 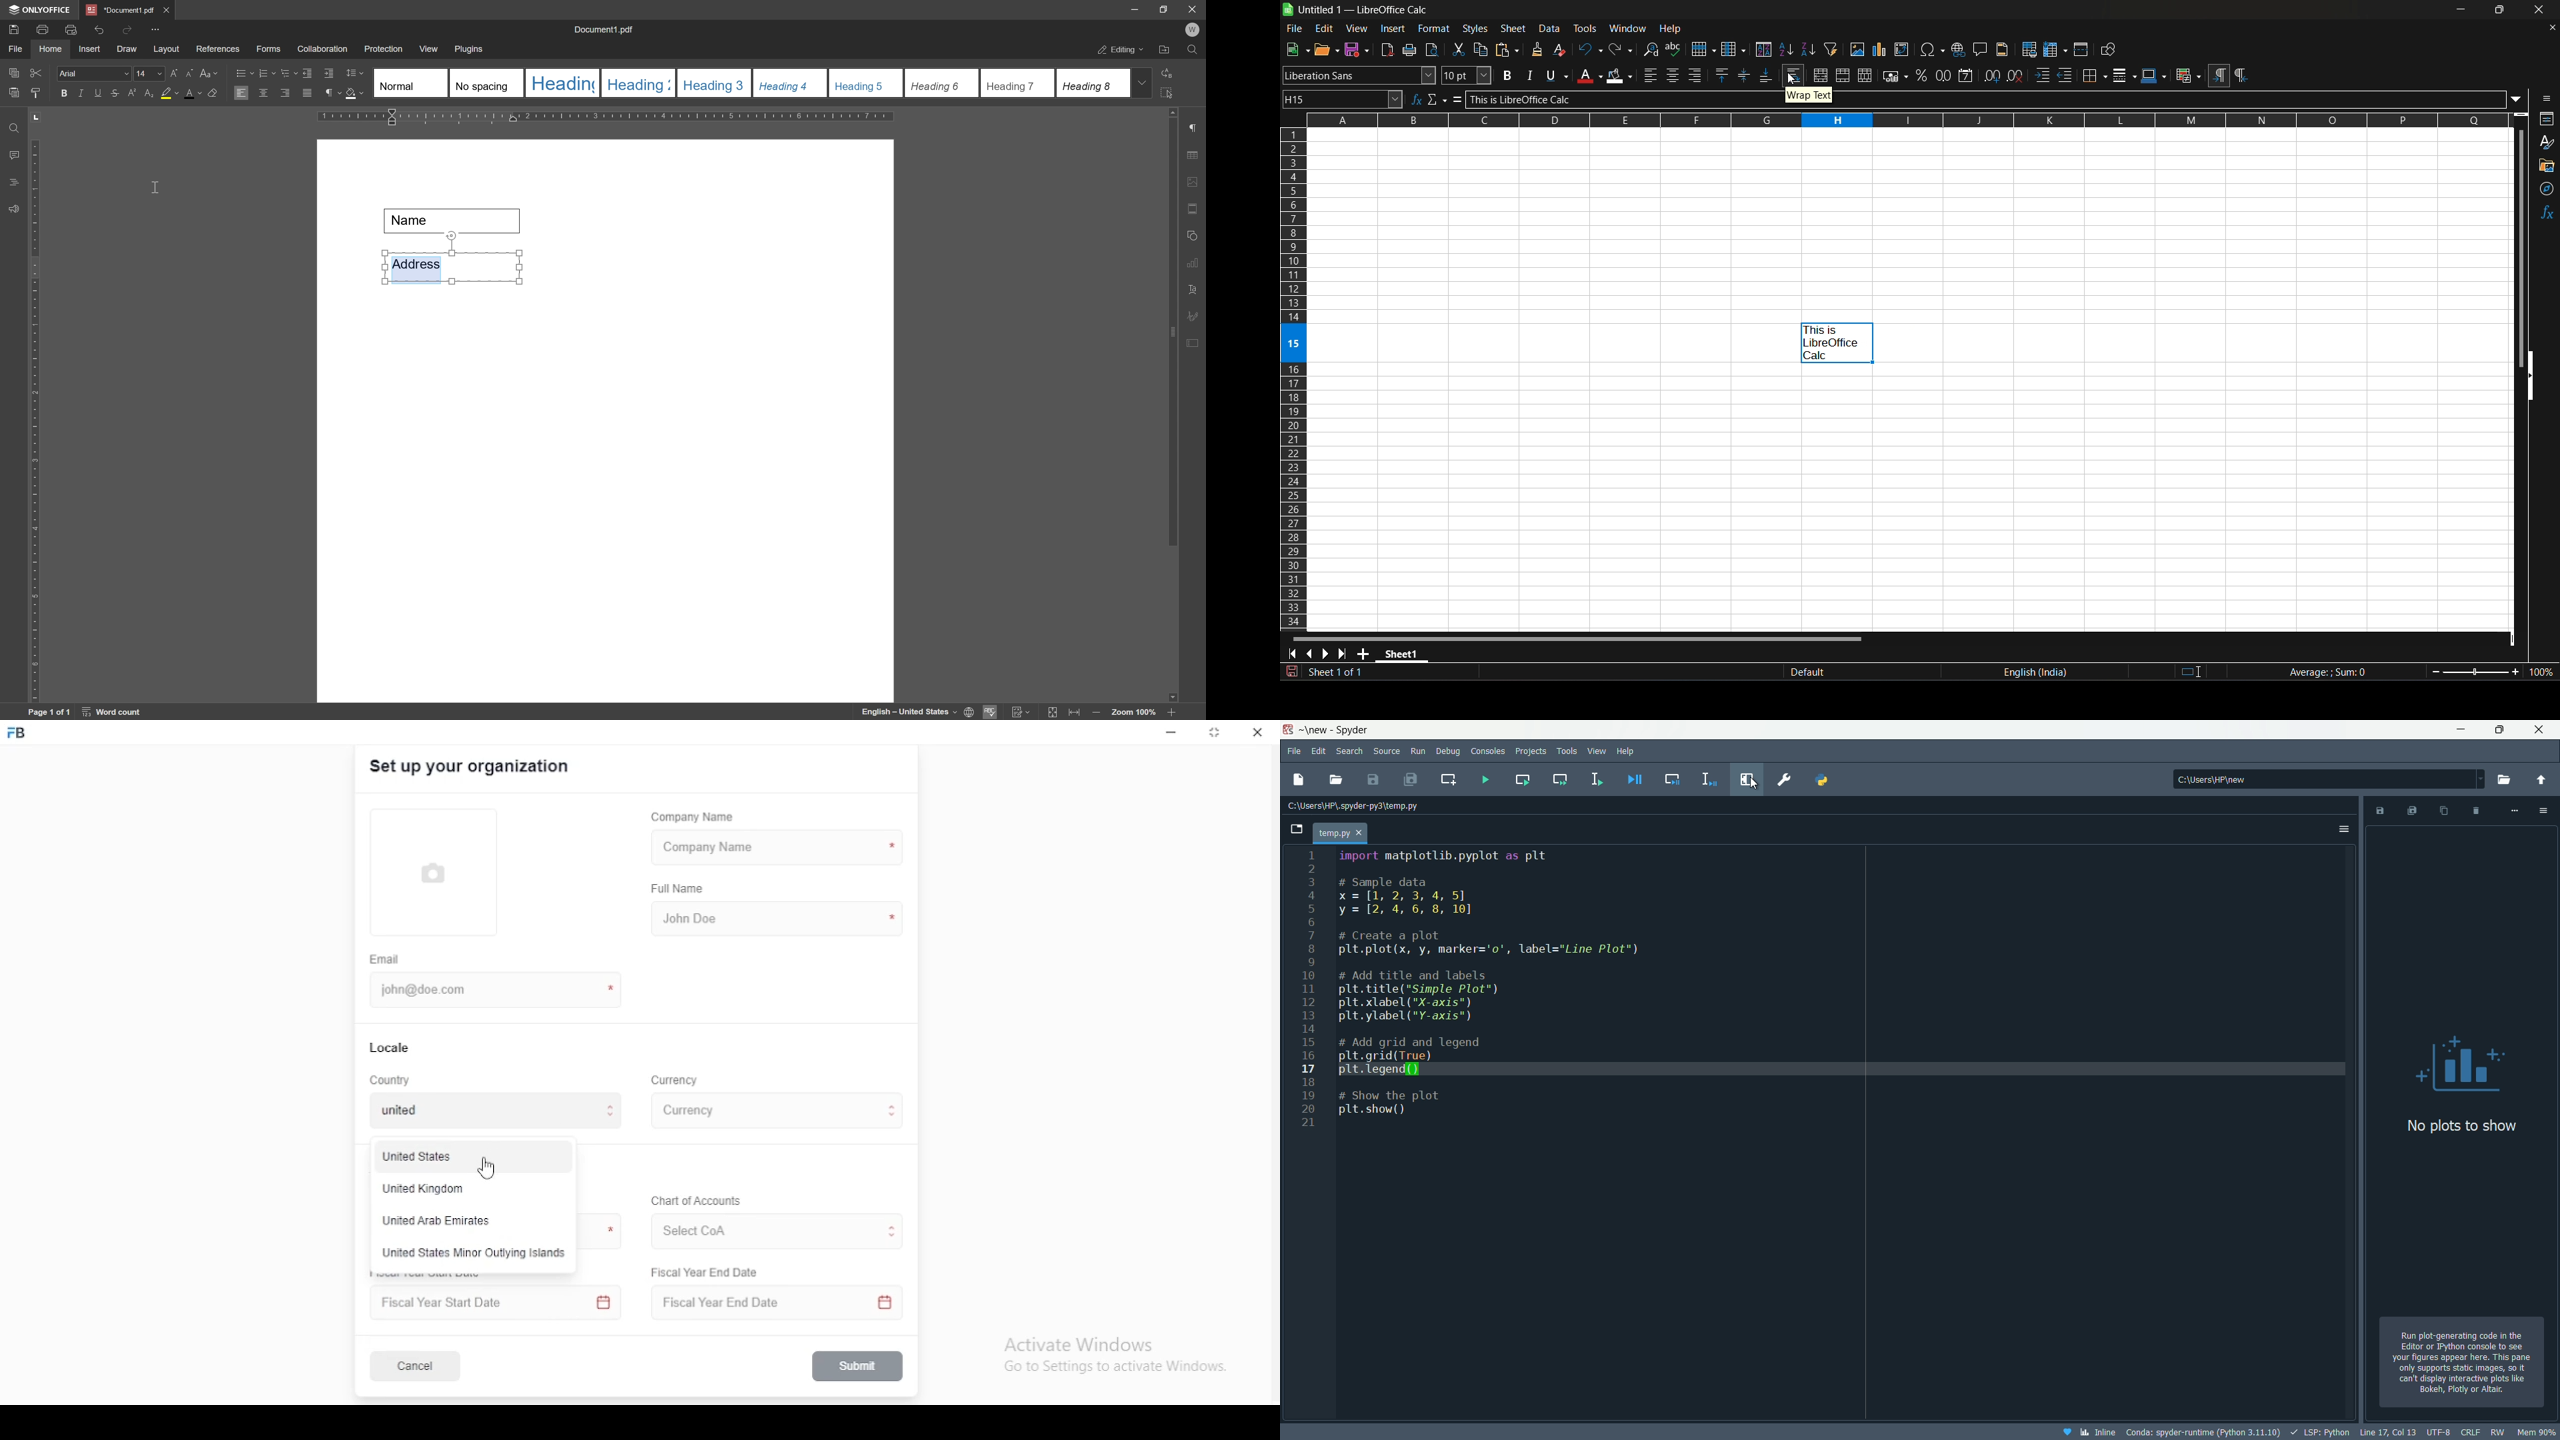 What do you see at coordinates (164, 92) in the screenshot?
I see `highlight color` at bounding box center [164, 92].